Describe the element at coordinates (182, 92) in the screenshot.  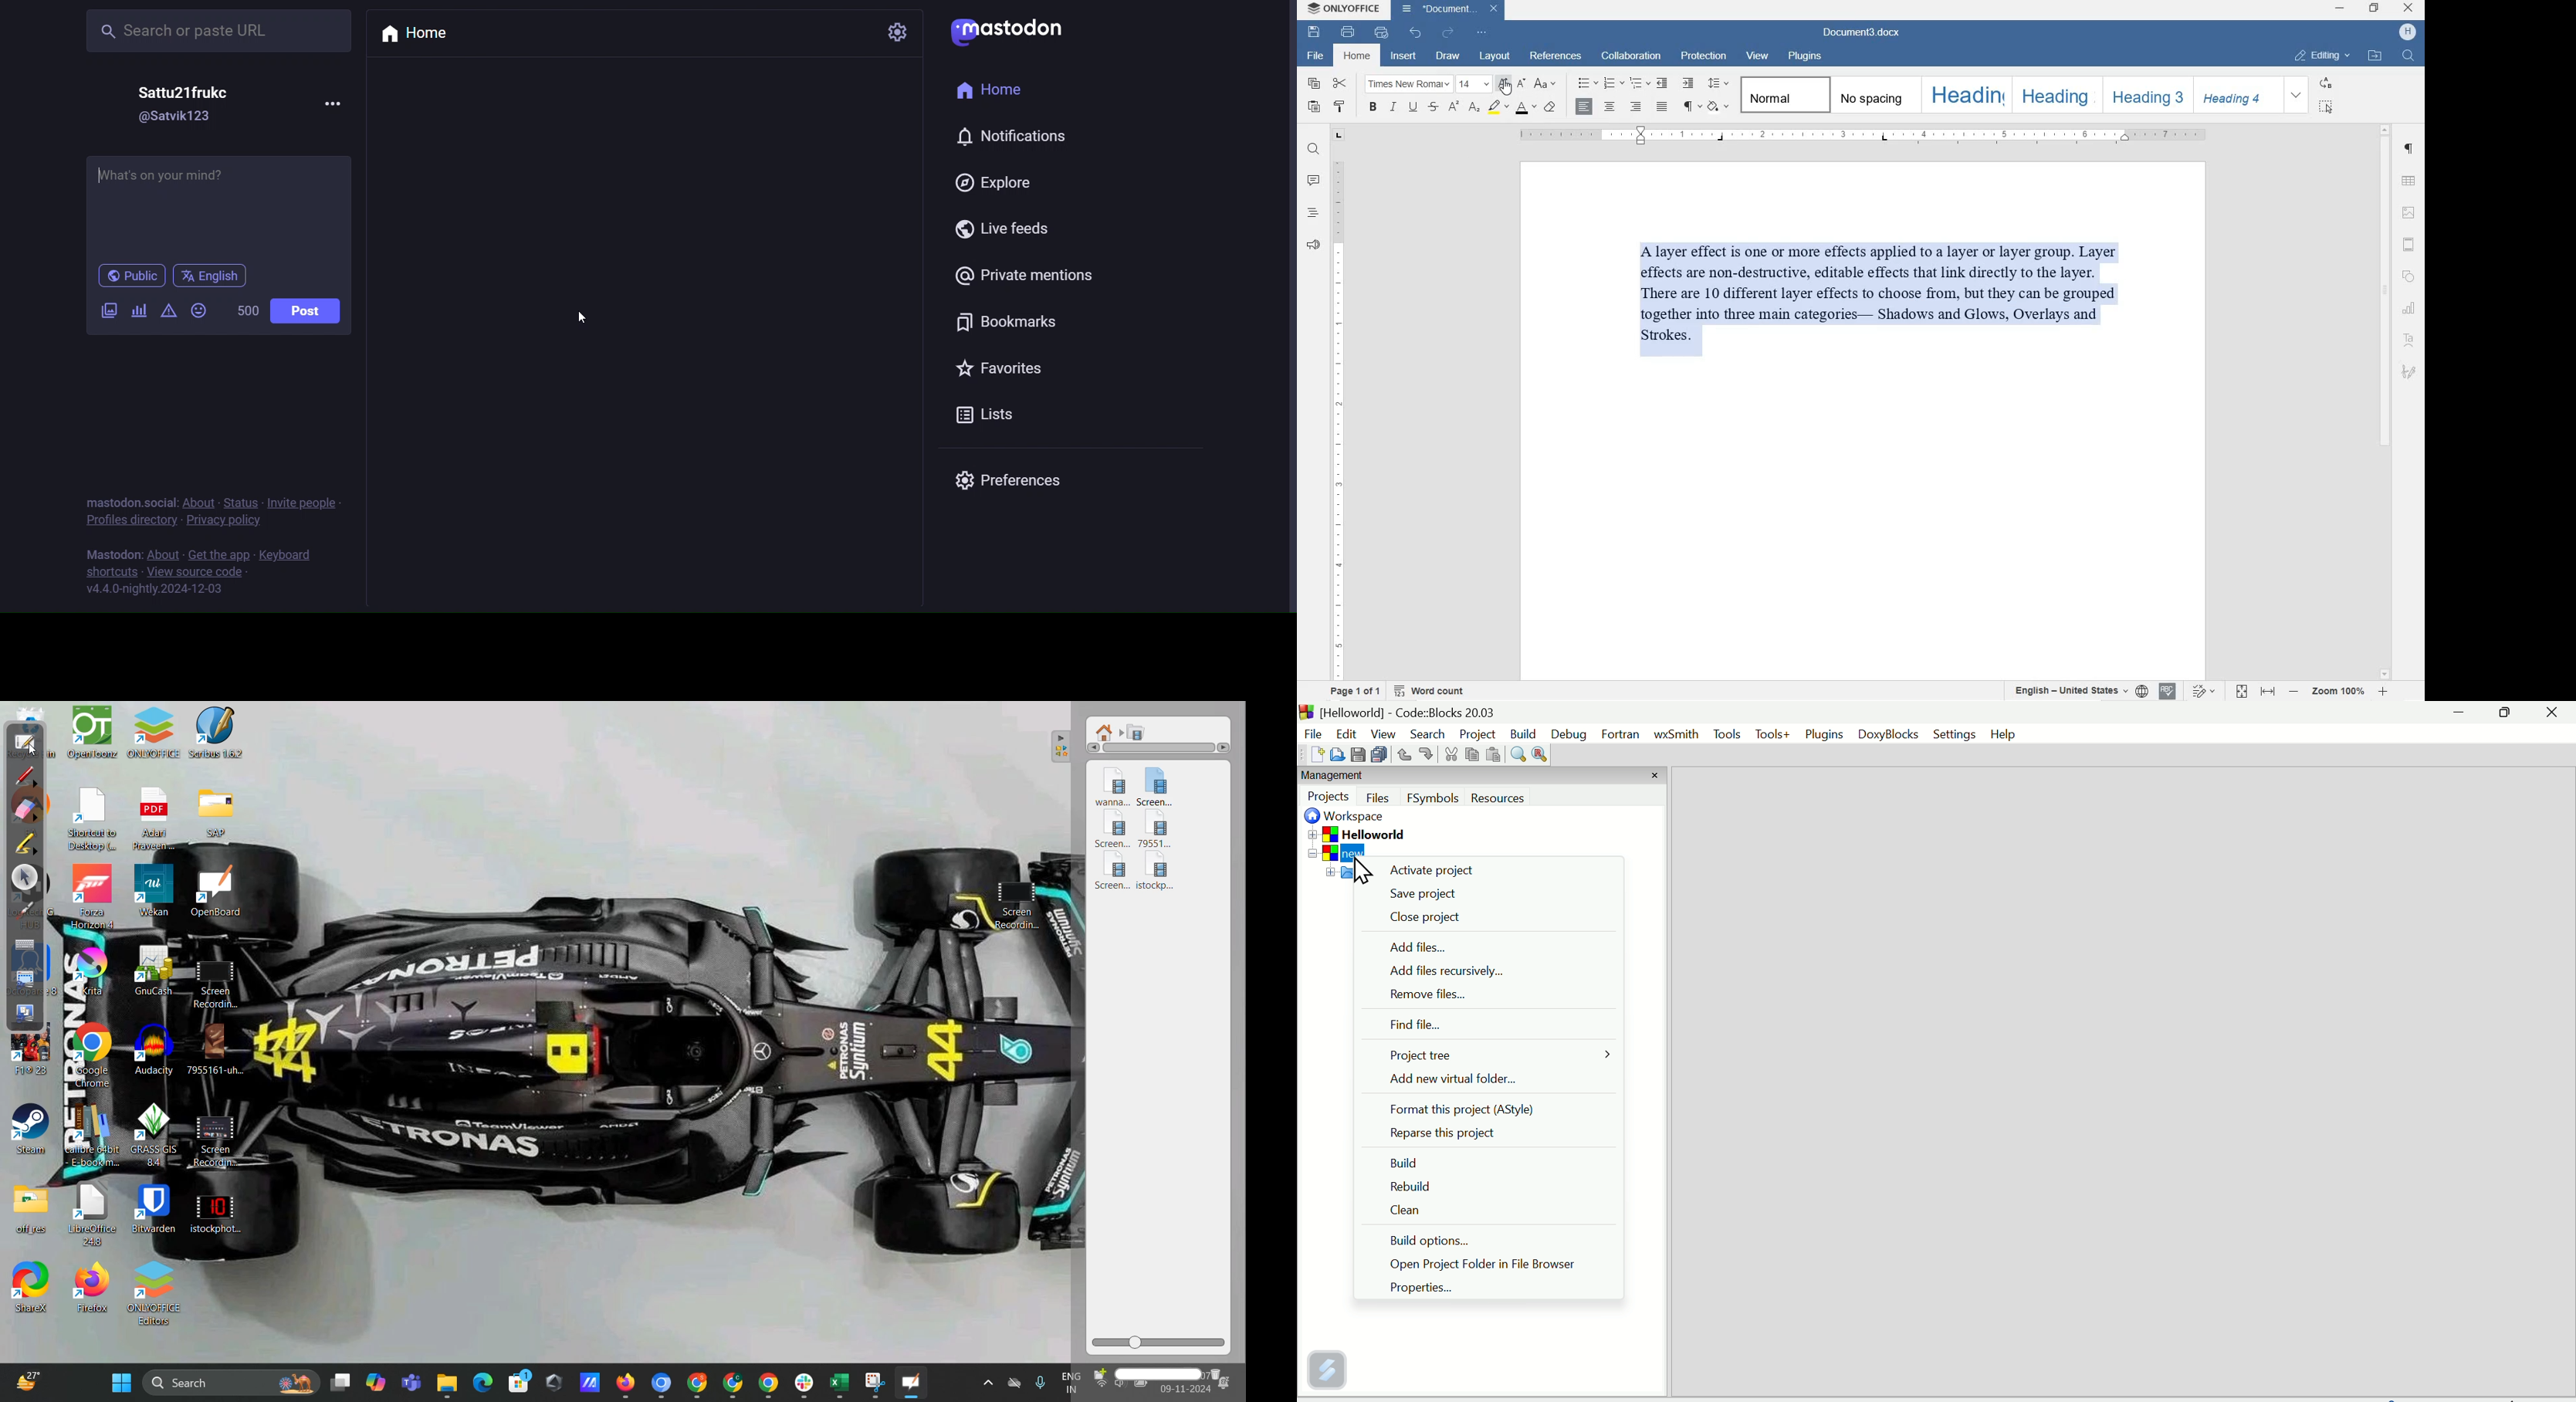
I see `name` at that location.